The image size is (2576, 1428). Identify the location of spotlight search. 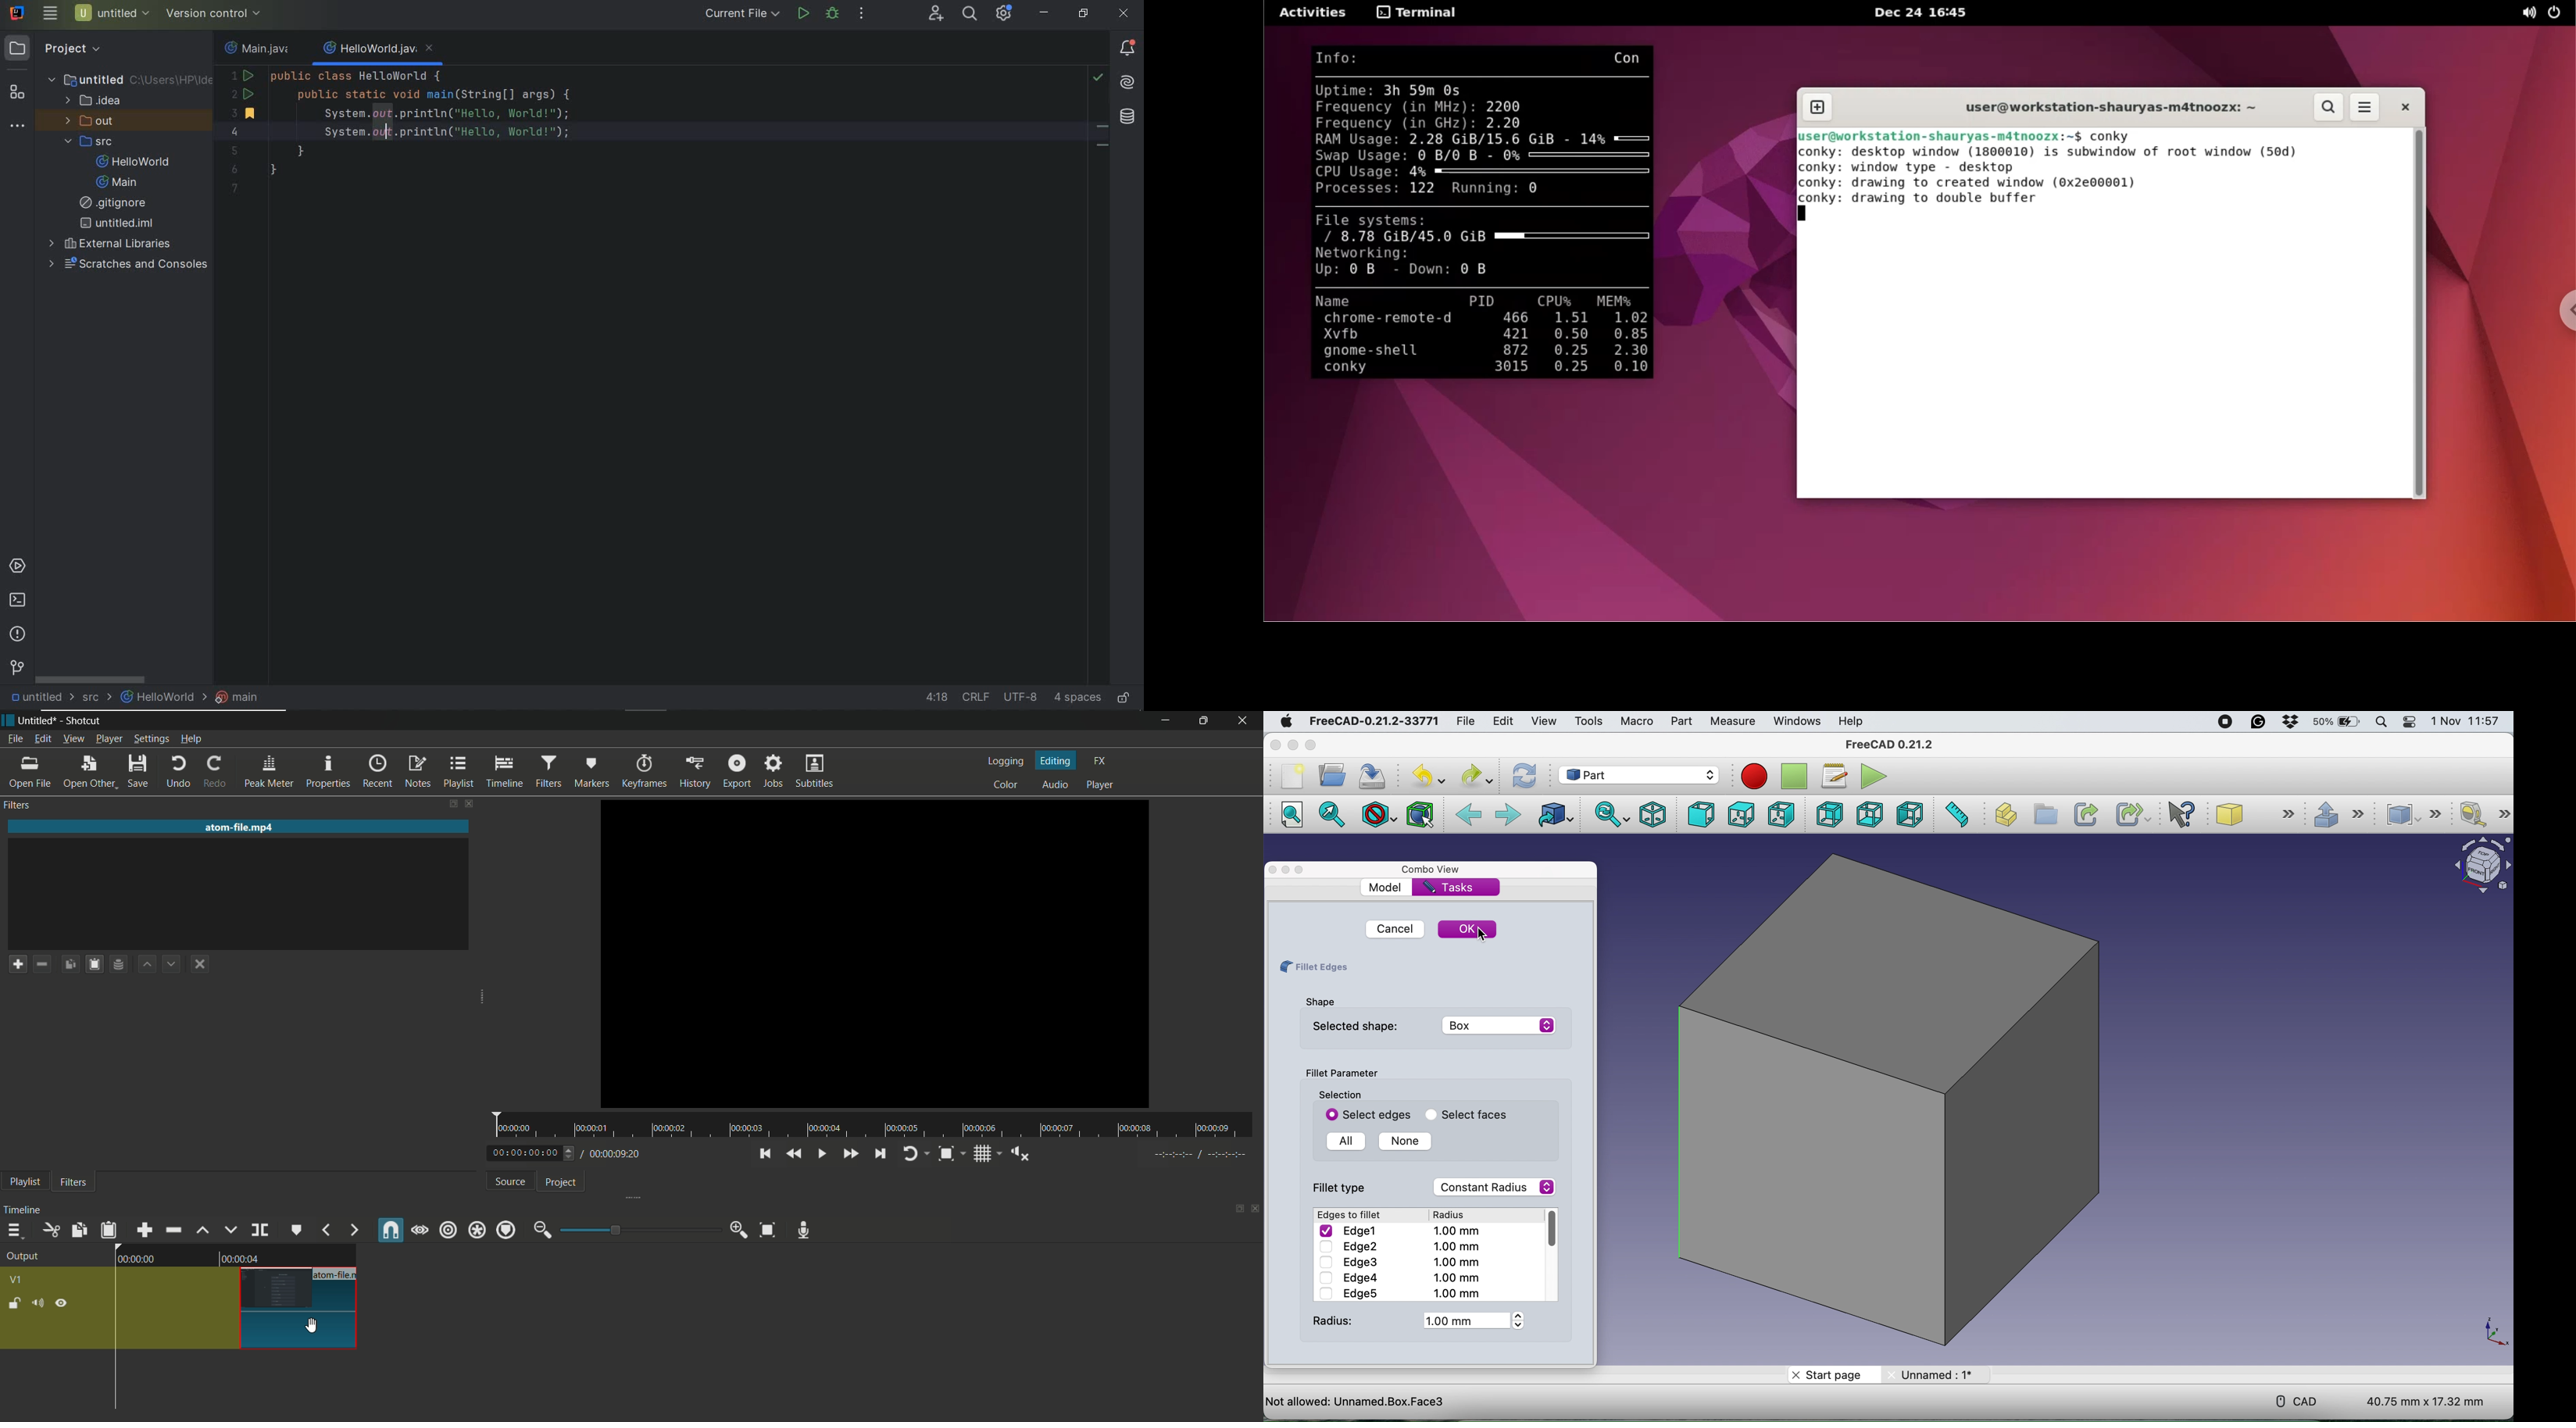
(2381, 723).